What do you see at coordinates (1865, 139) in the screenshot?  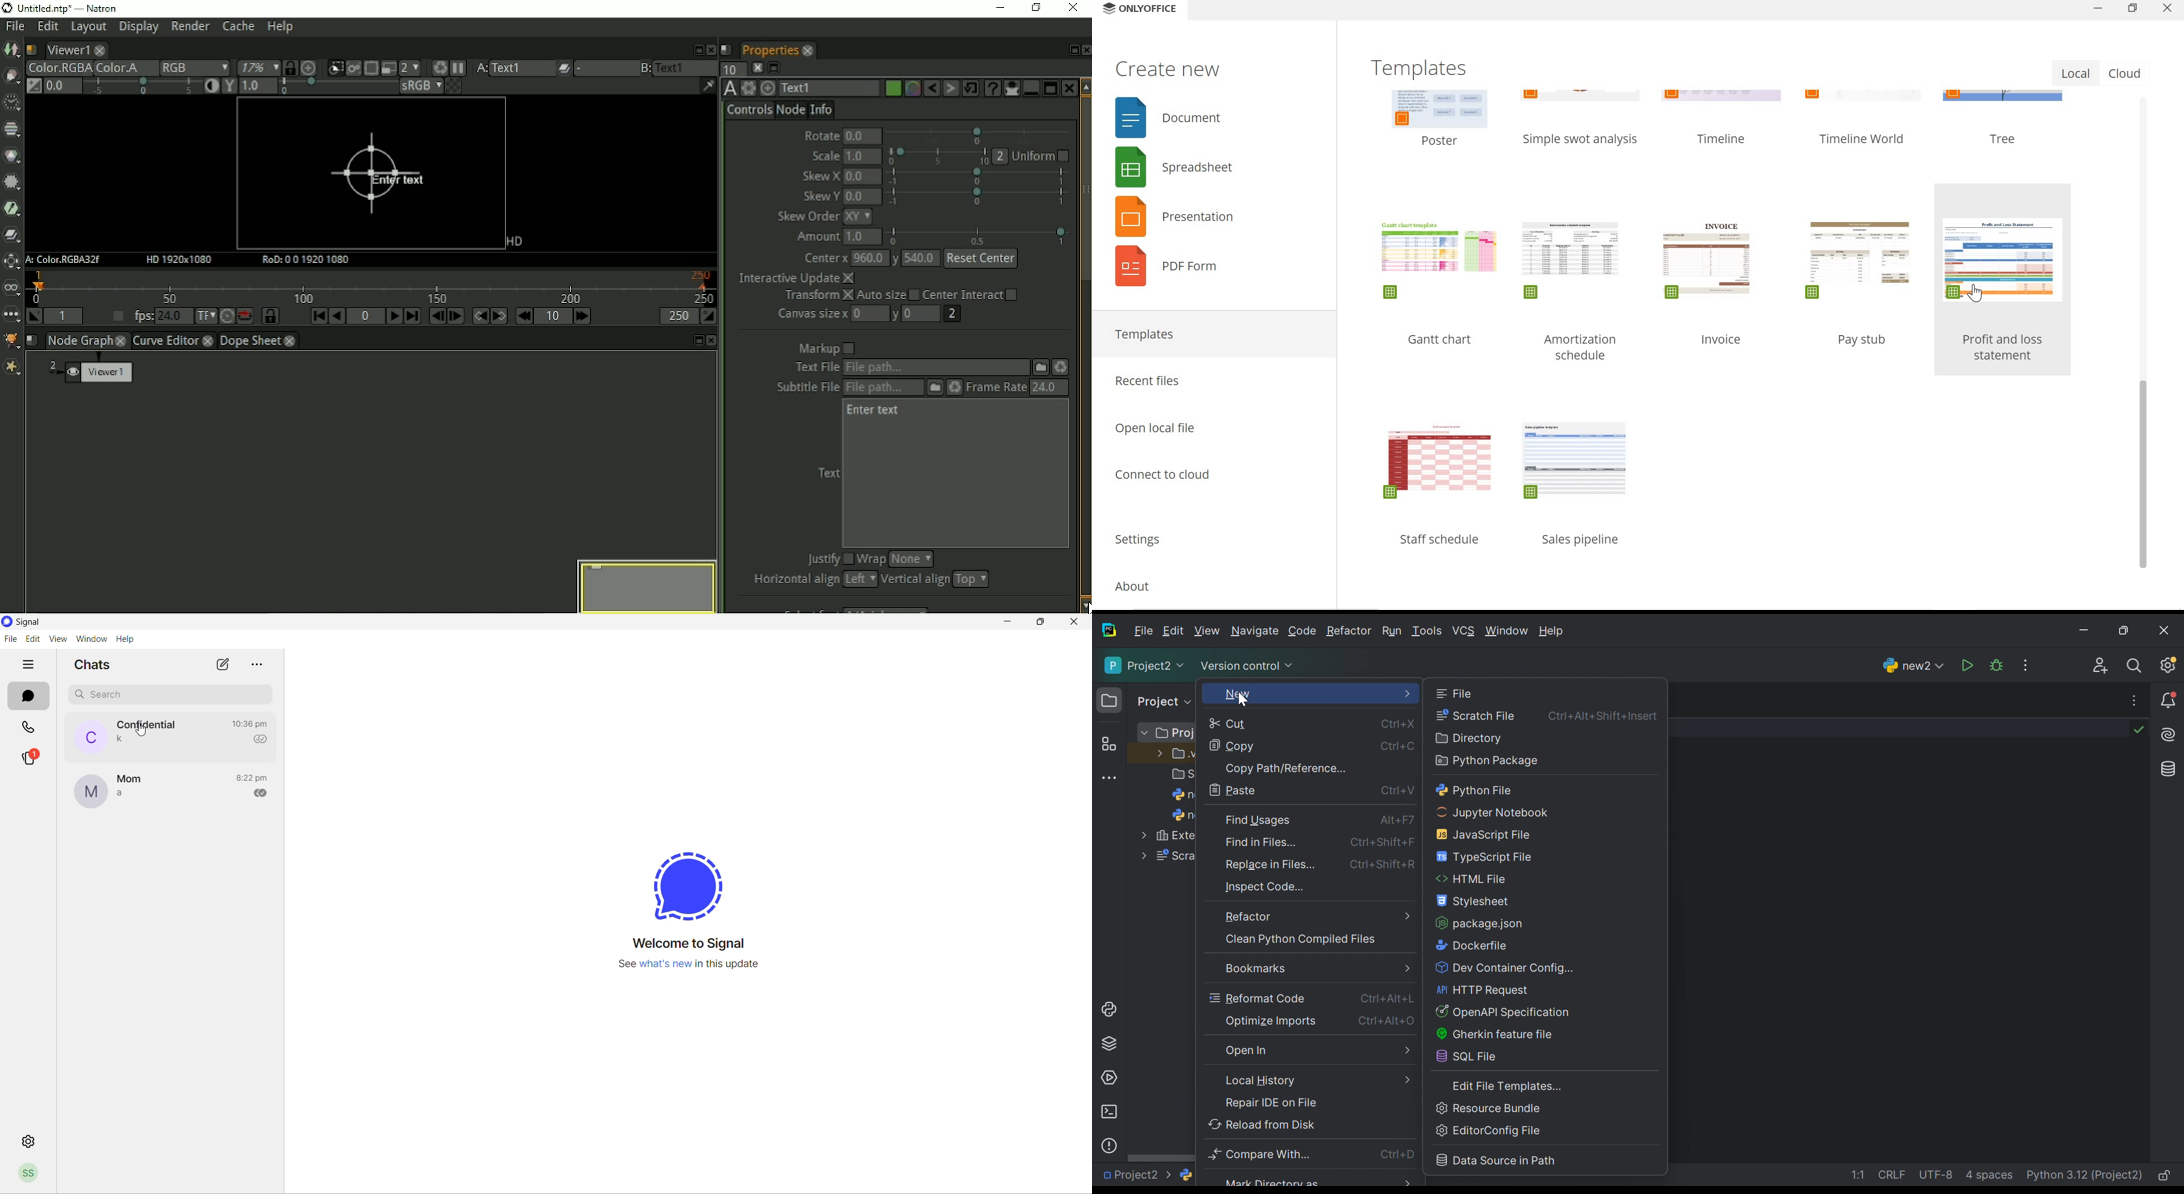 I see `Timeline World` at bounding box center [1865, 139].